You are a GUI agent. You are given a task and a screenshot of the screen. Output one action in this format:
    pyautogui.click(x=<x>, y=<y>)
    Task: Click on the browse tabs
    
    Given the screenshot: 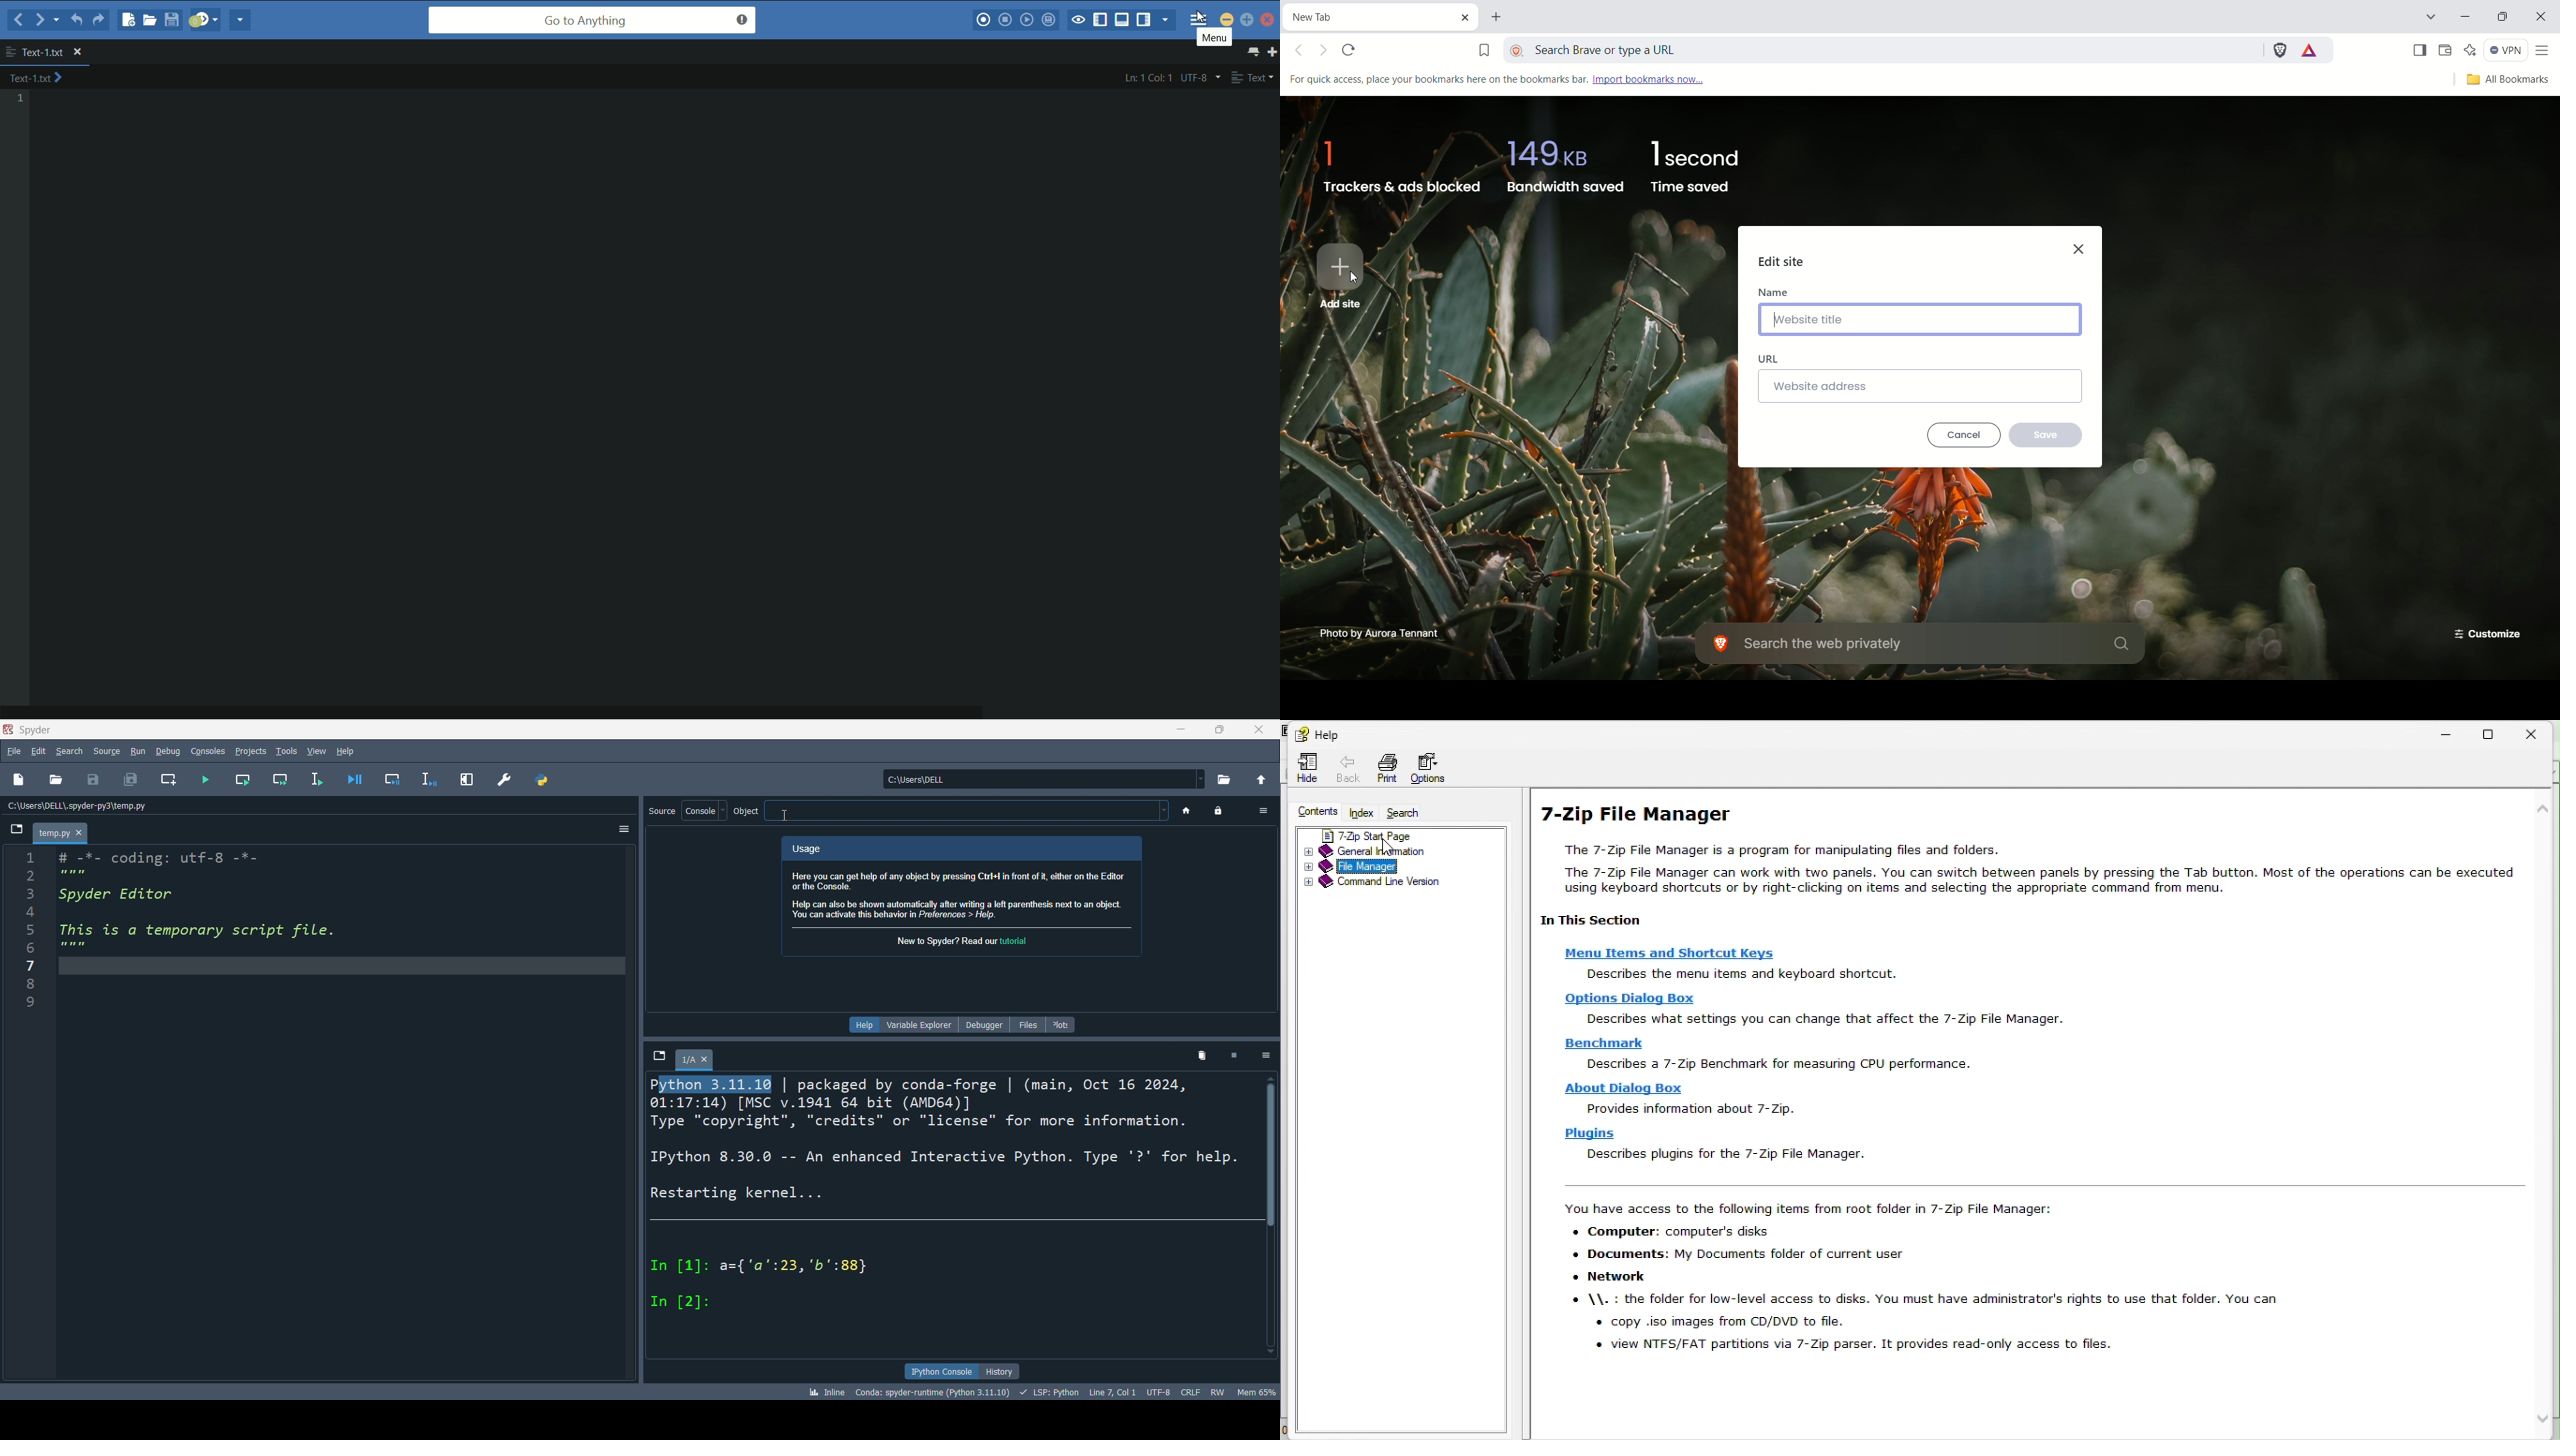 What is the action you would take?
    pyautogui.click(x=17, y=831)
    